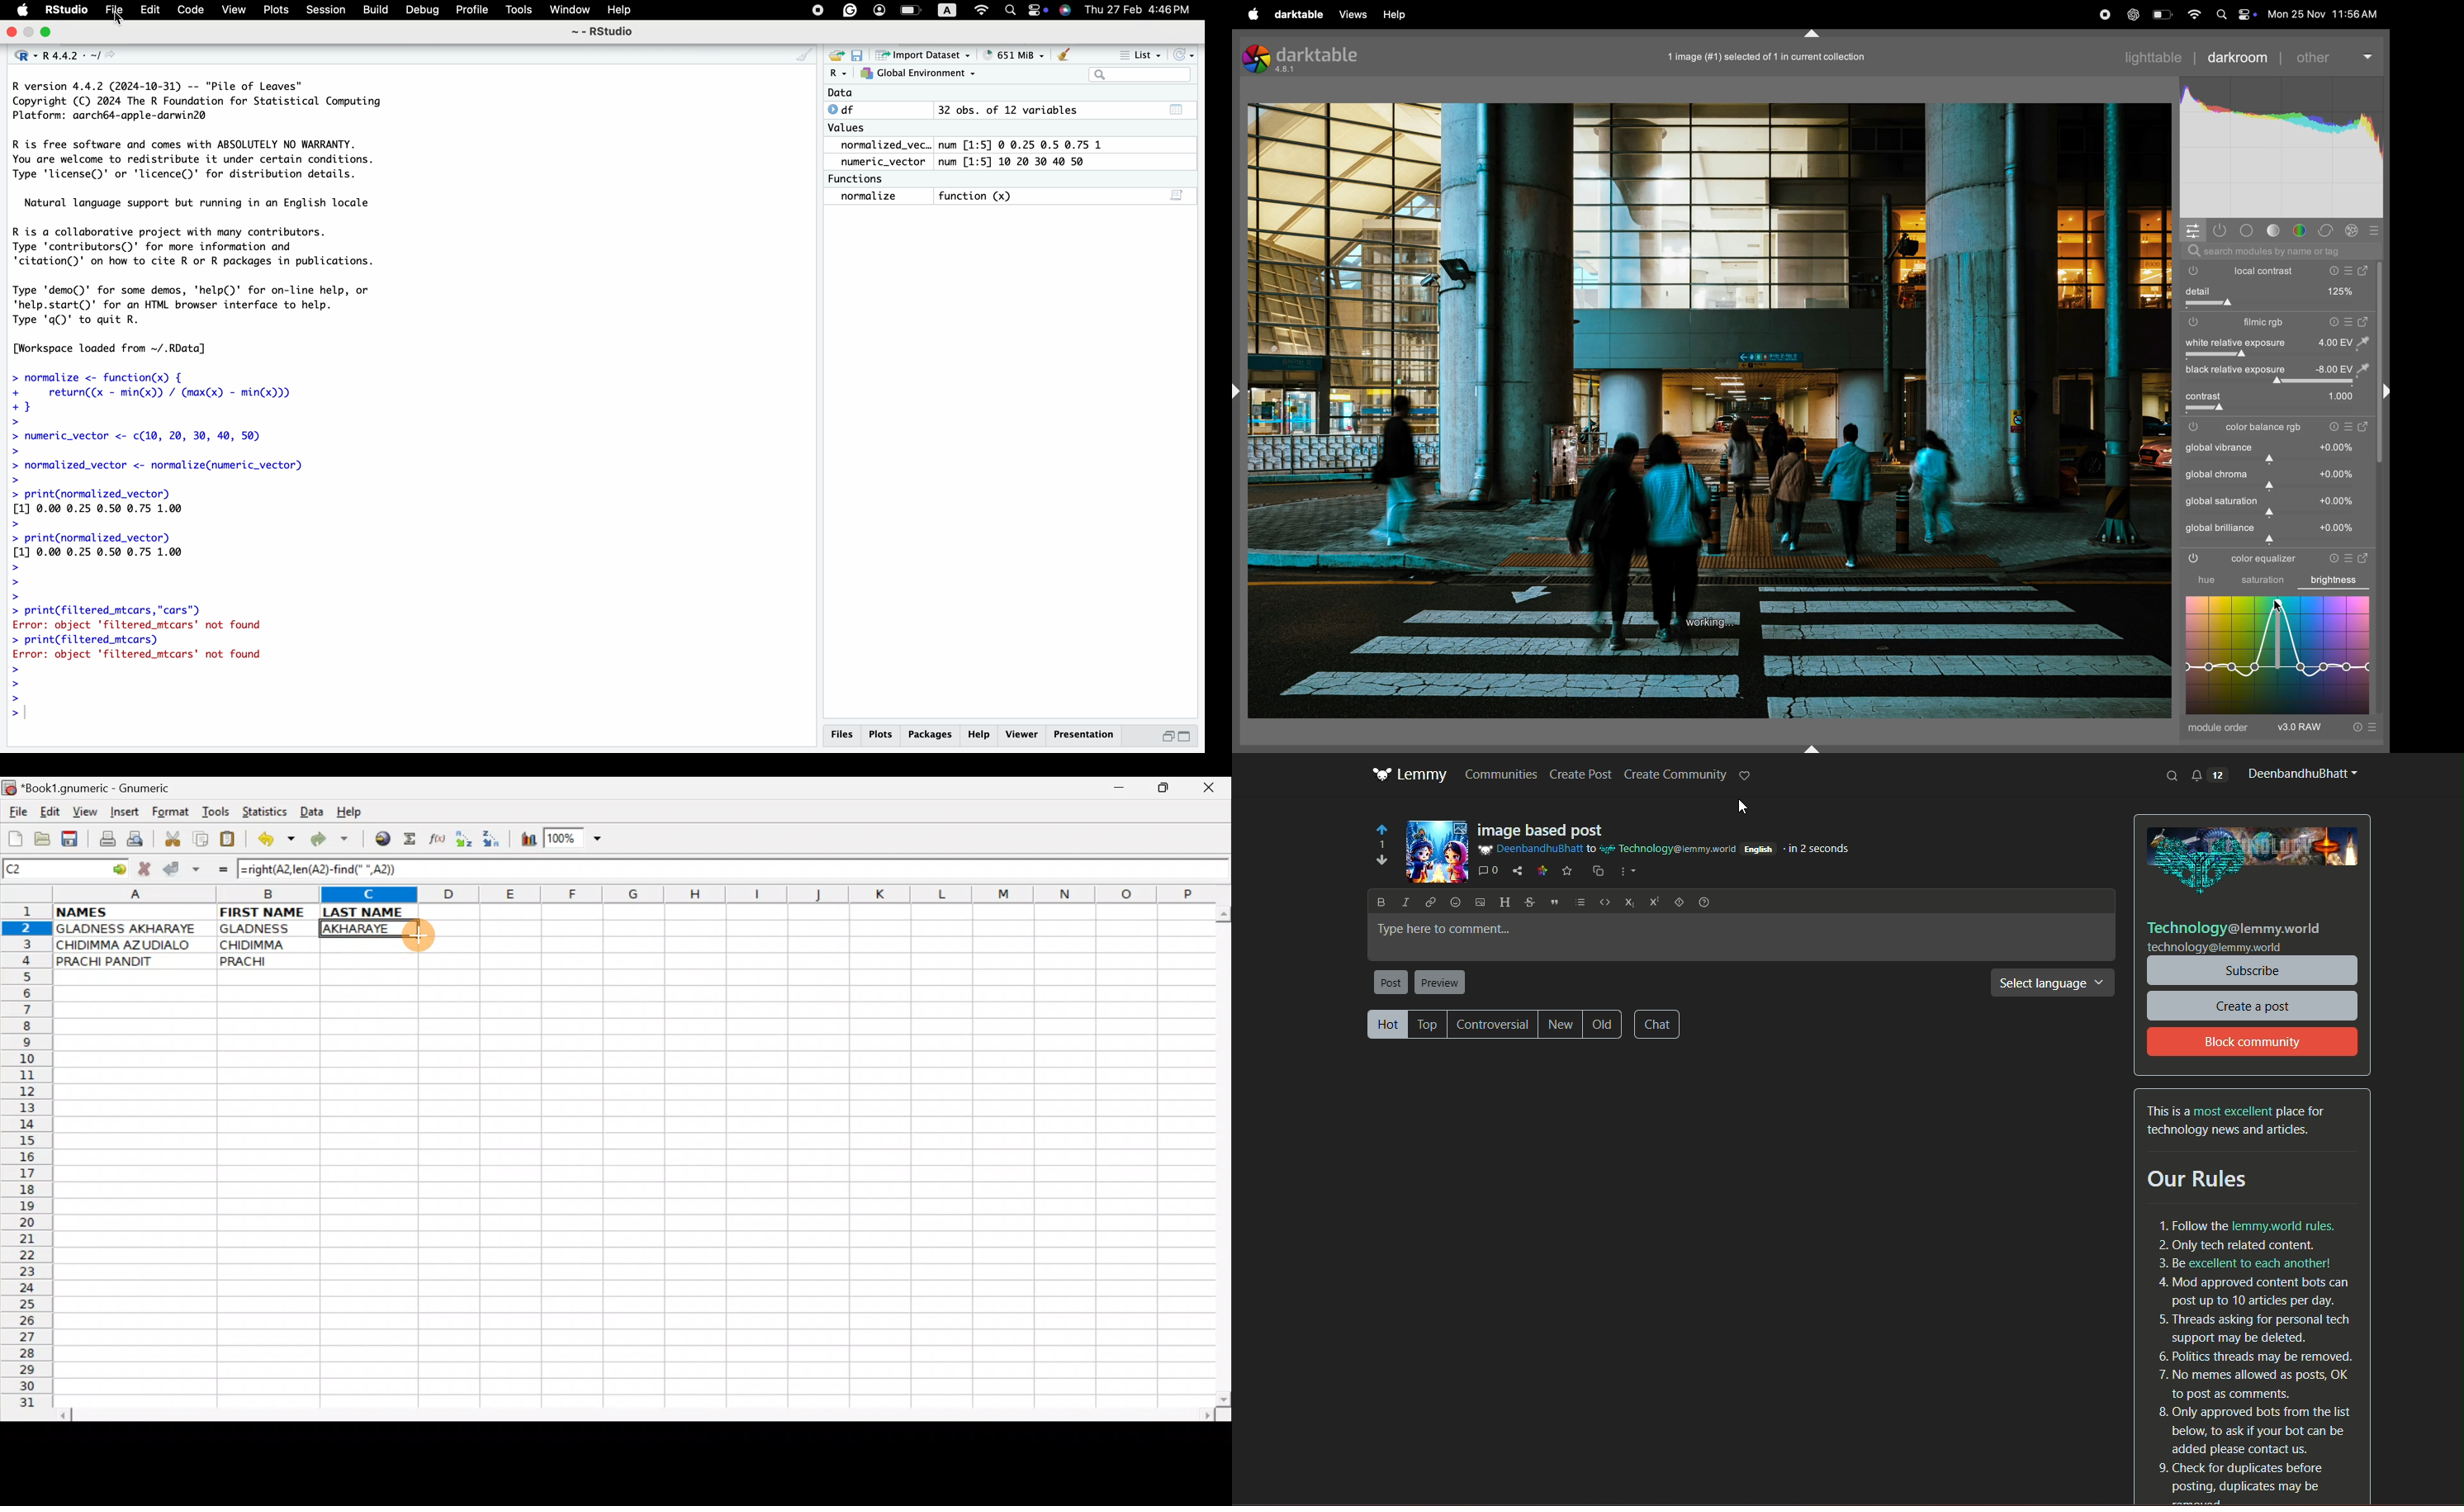 The image size is (2464, 1512). What do you see at coordinates (922, 54) in the screenshot?
I see `~ Import Dataset ` at bounding box center [922, 54].